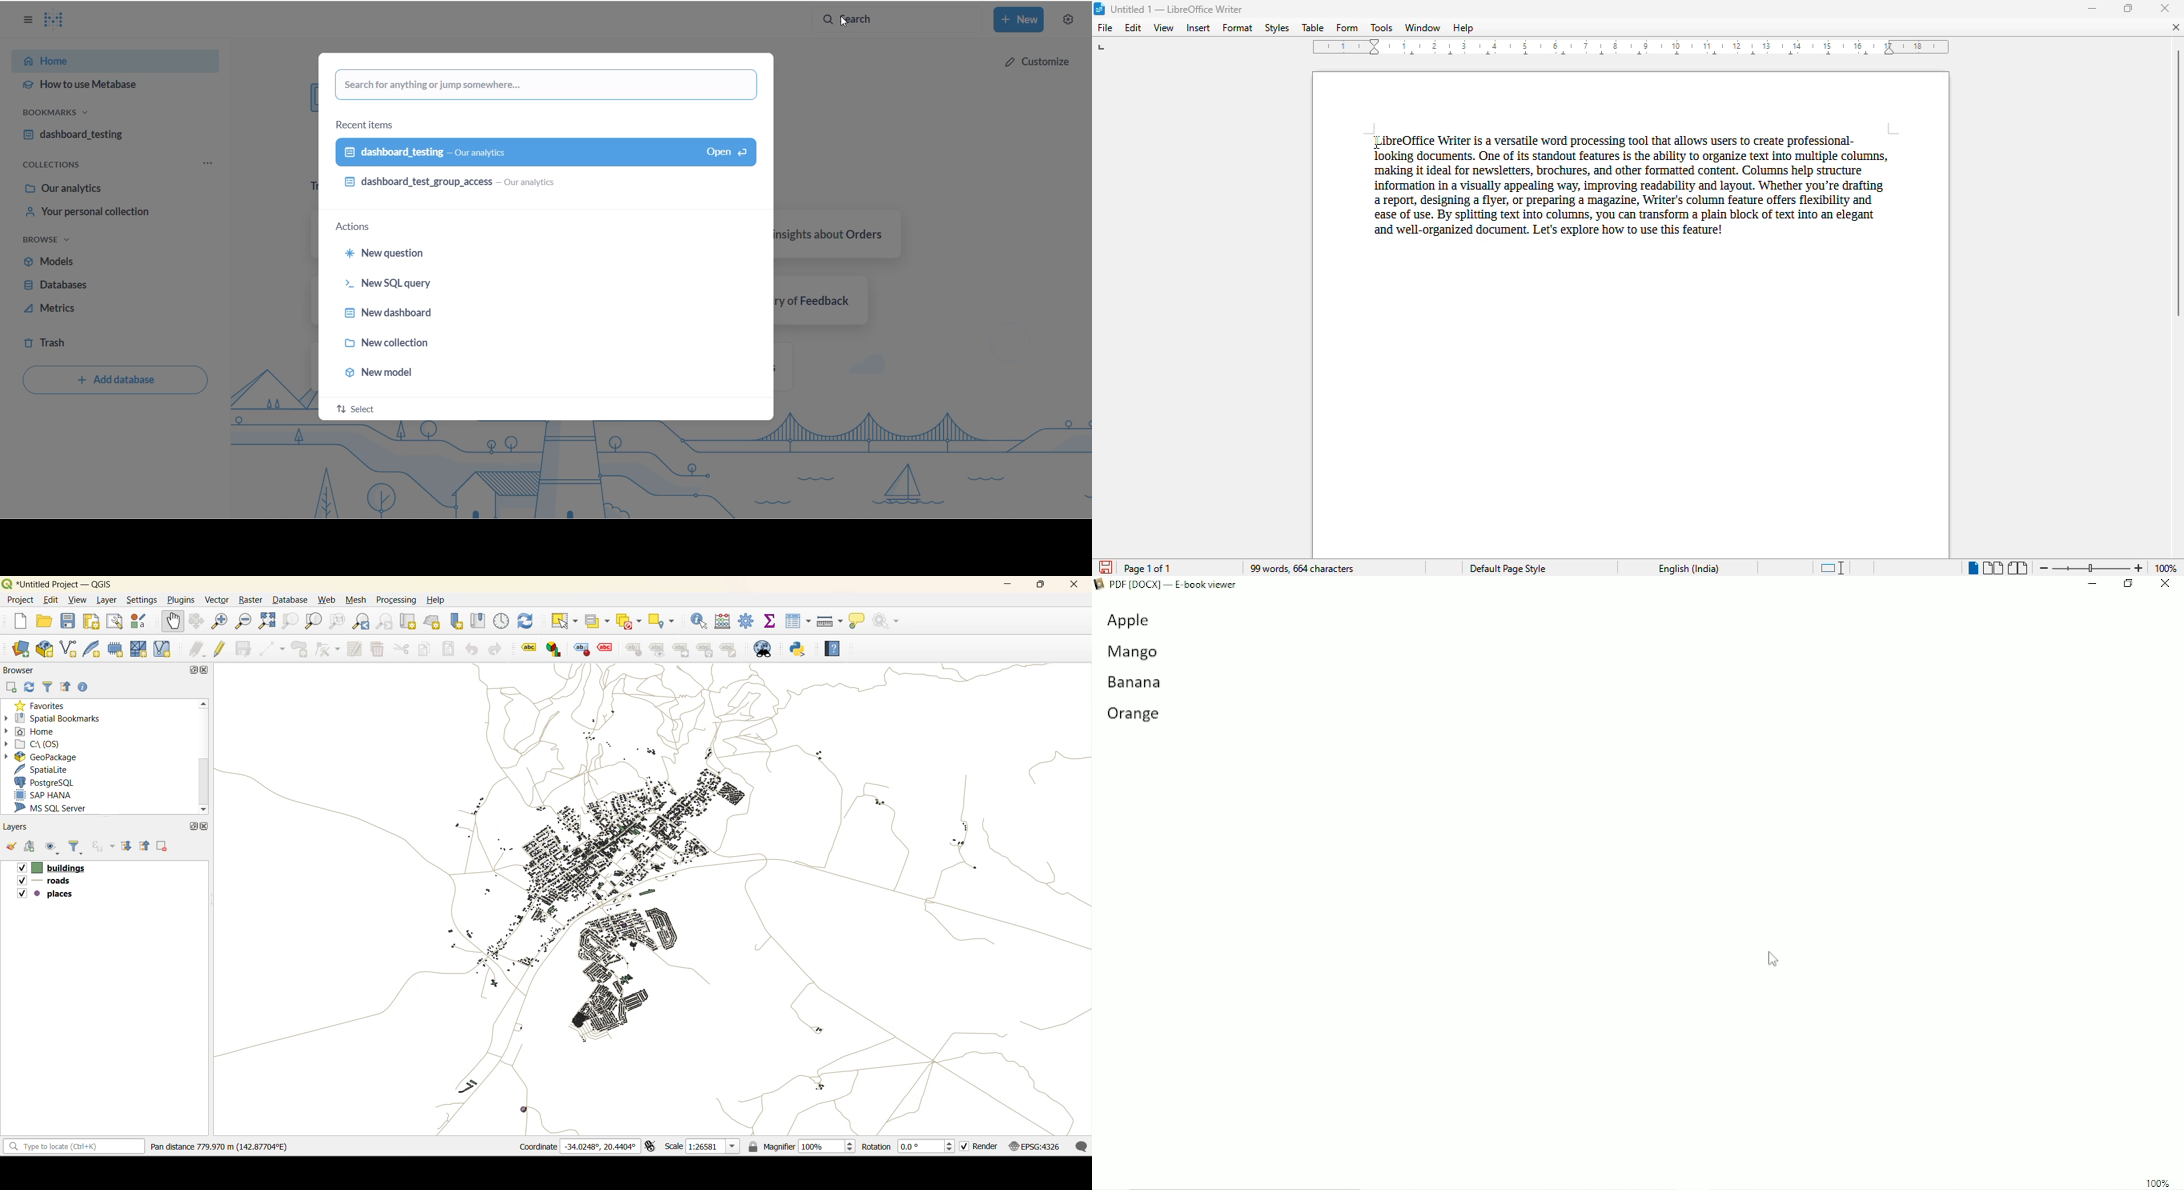 The width and height of the screenshot is (2184, 1204). What do you see at coordinates (14, 620) in the screenshot?
I see `new` at bounding box center [14, 620].